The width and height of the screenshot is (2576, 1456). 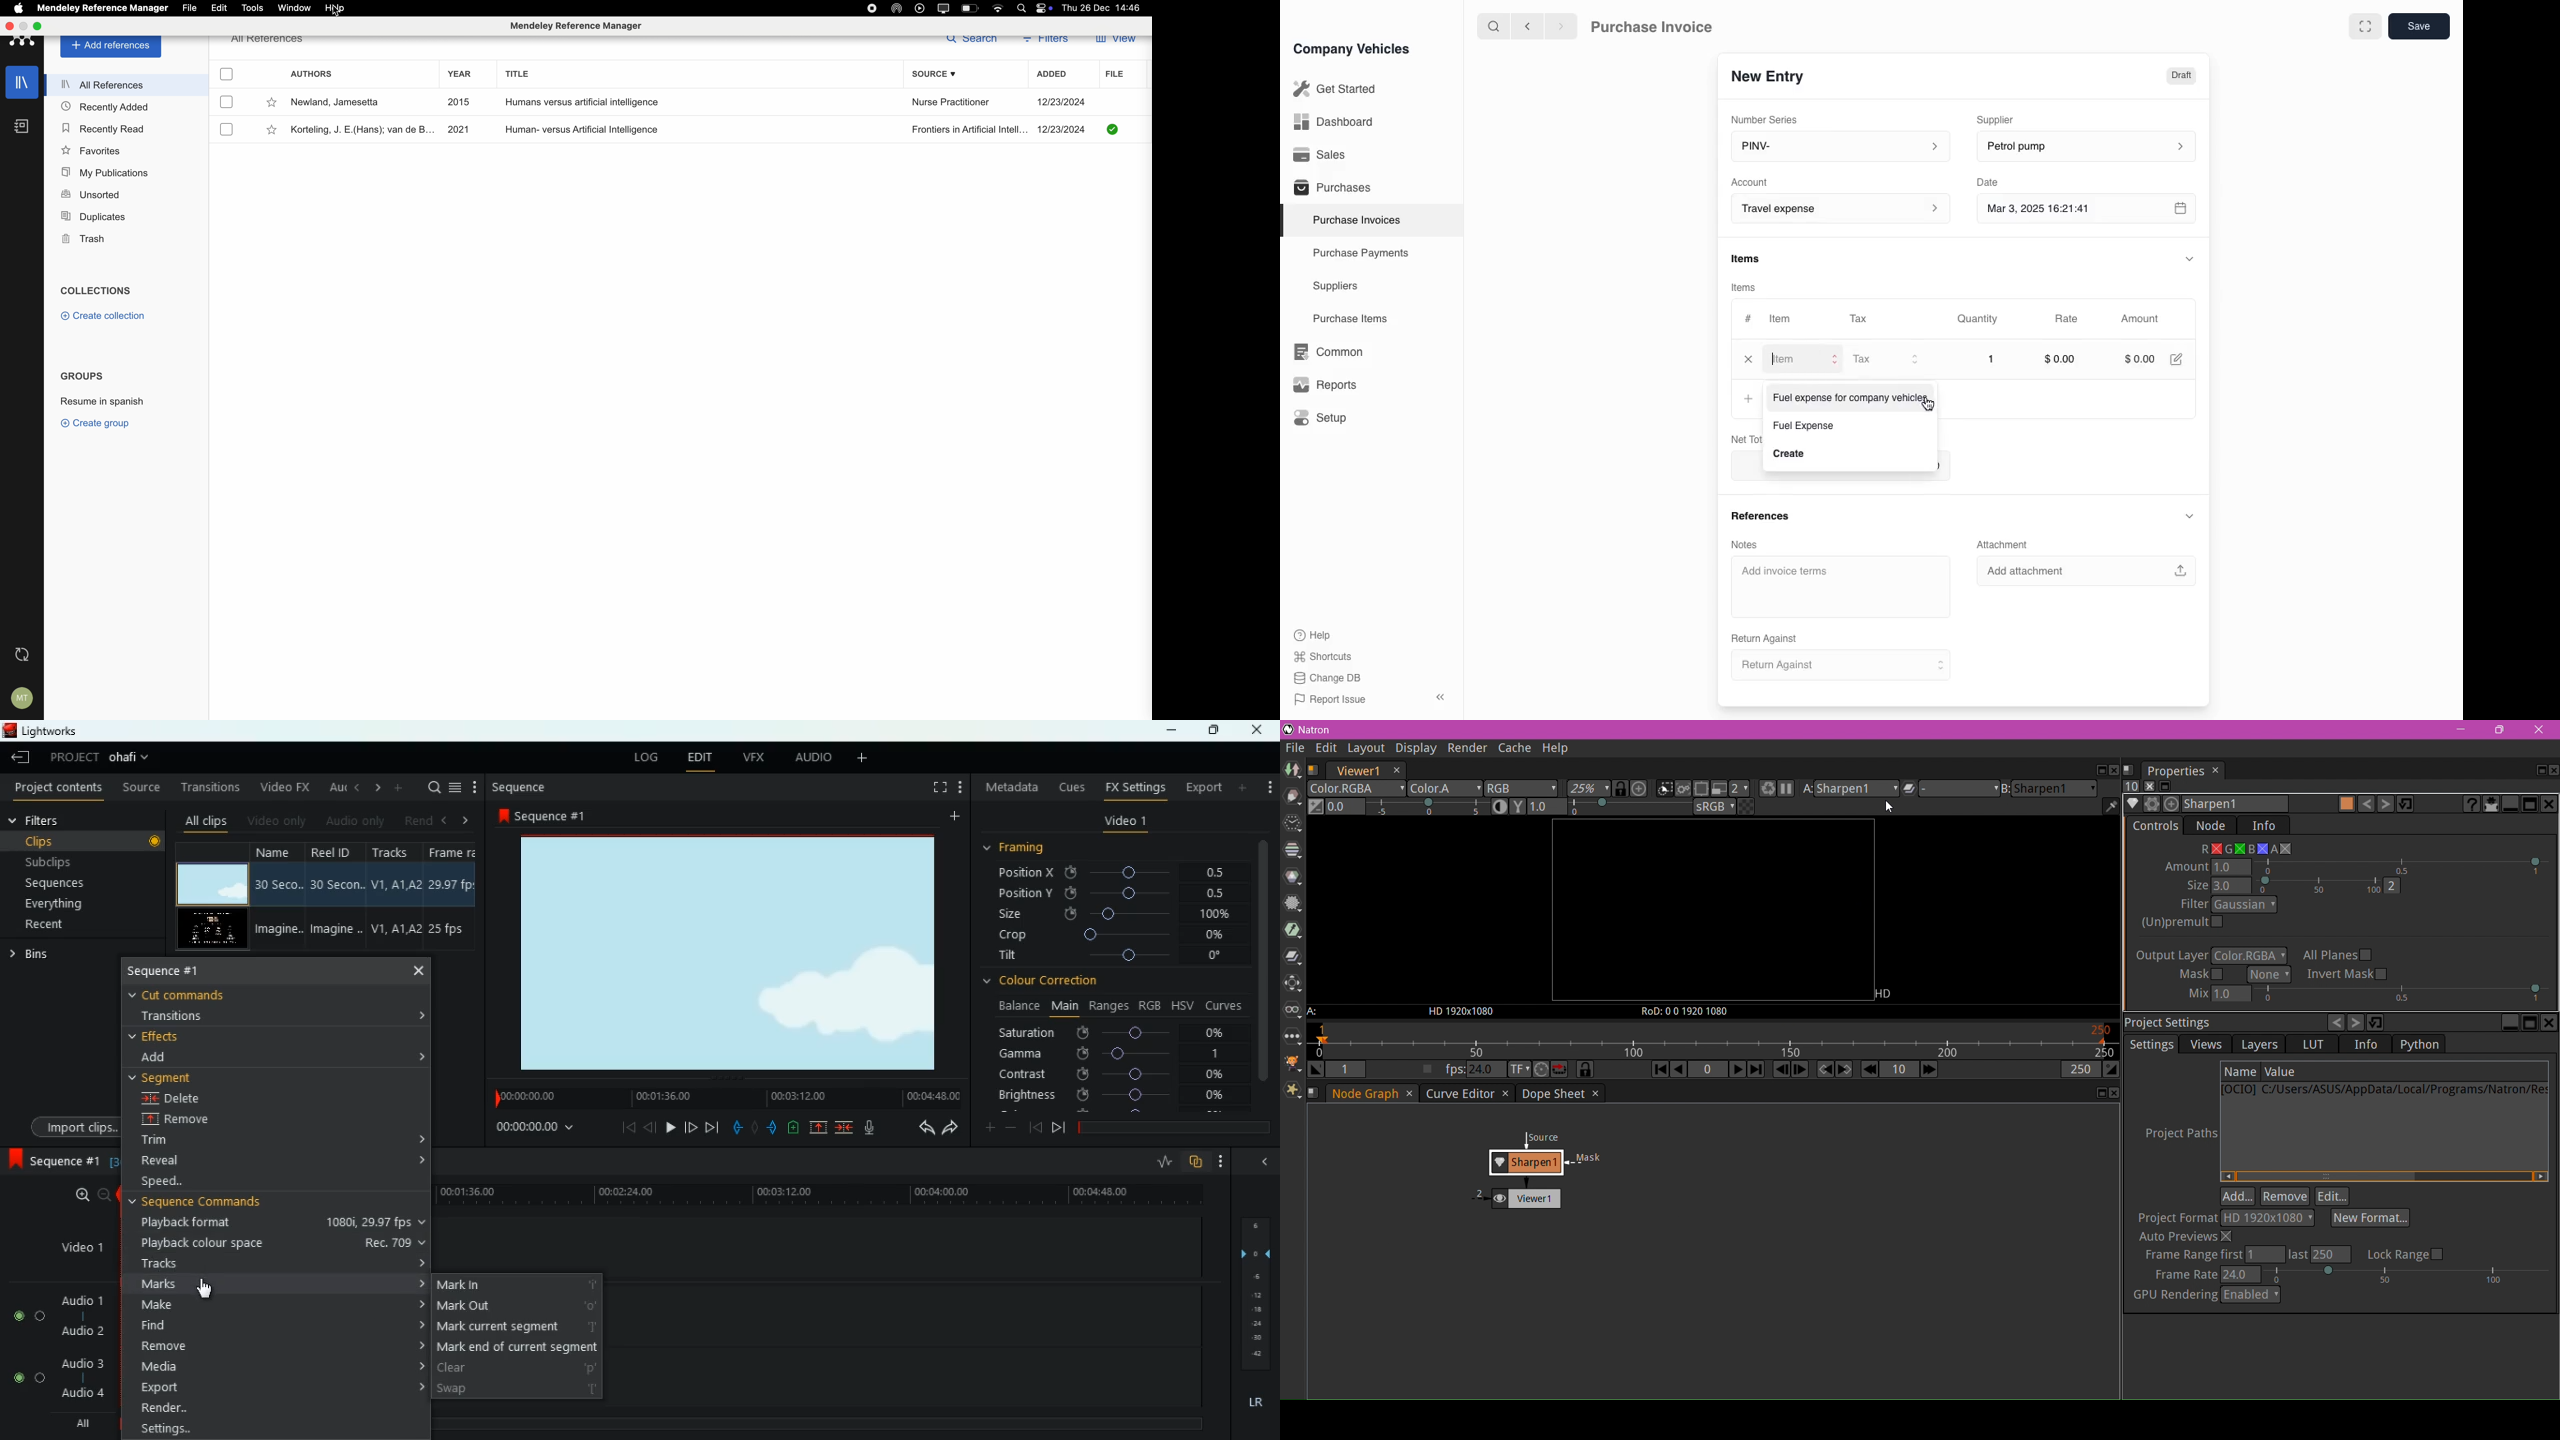 What do you see at coordinates (1980, 319) in the screenshot?
I see `Quantity` at bounding box center [1980, 319].